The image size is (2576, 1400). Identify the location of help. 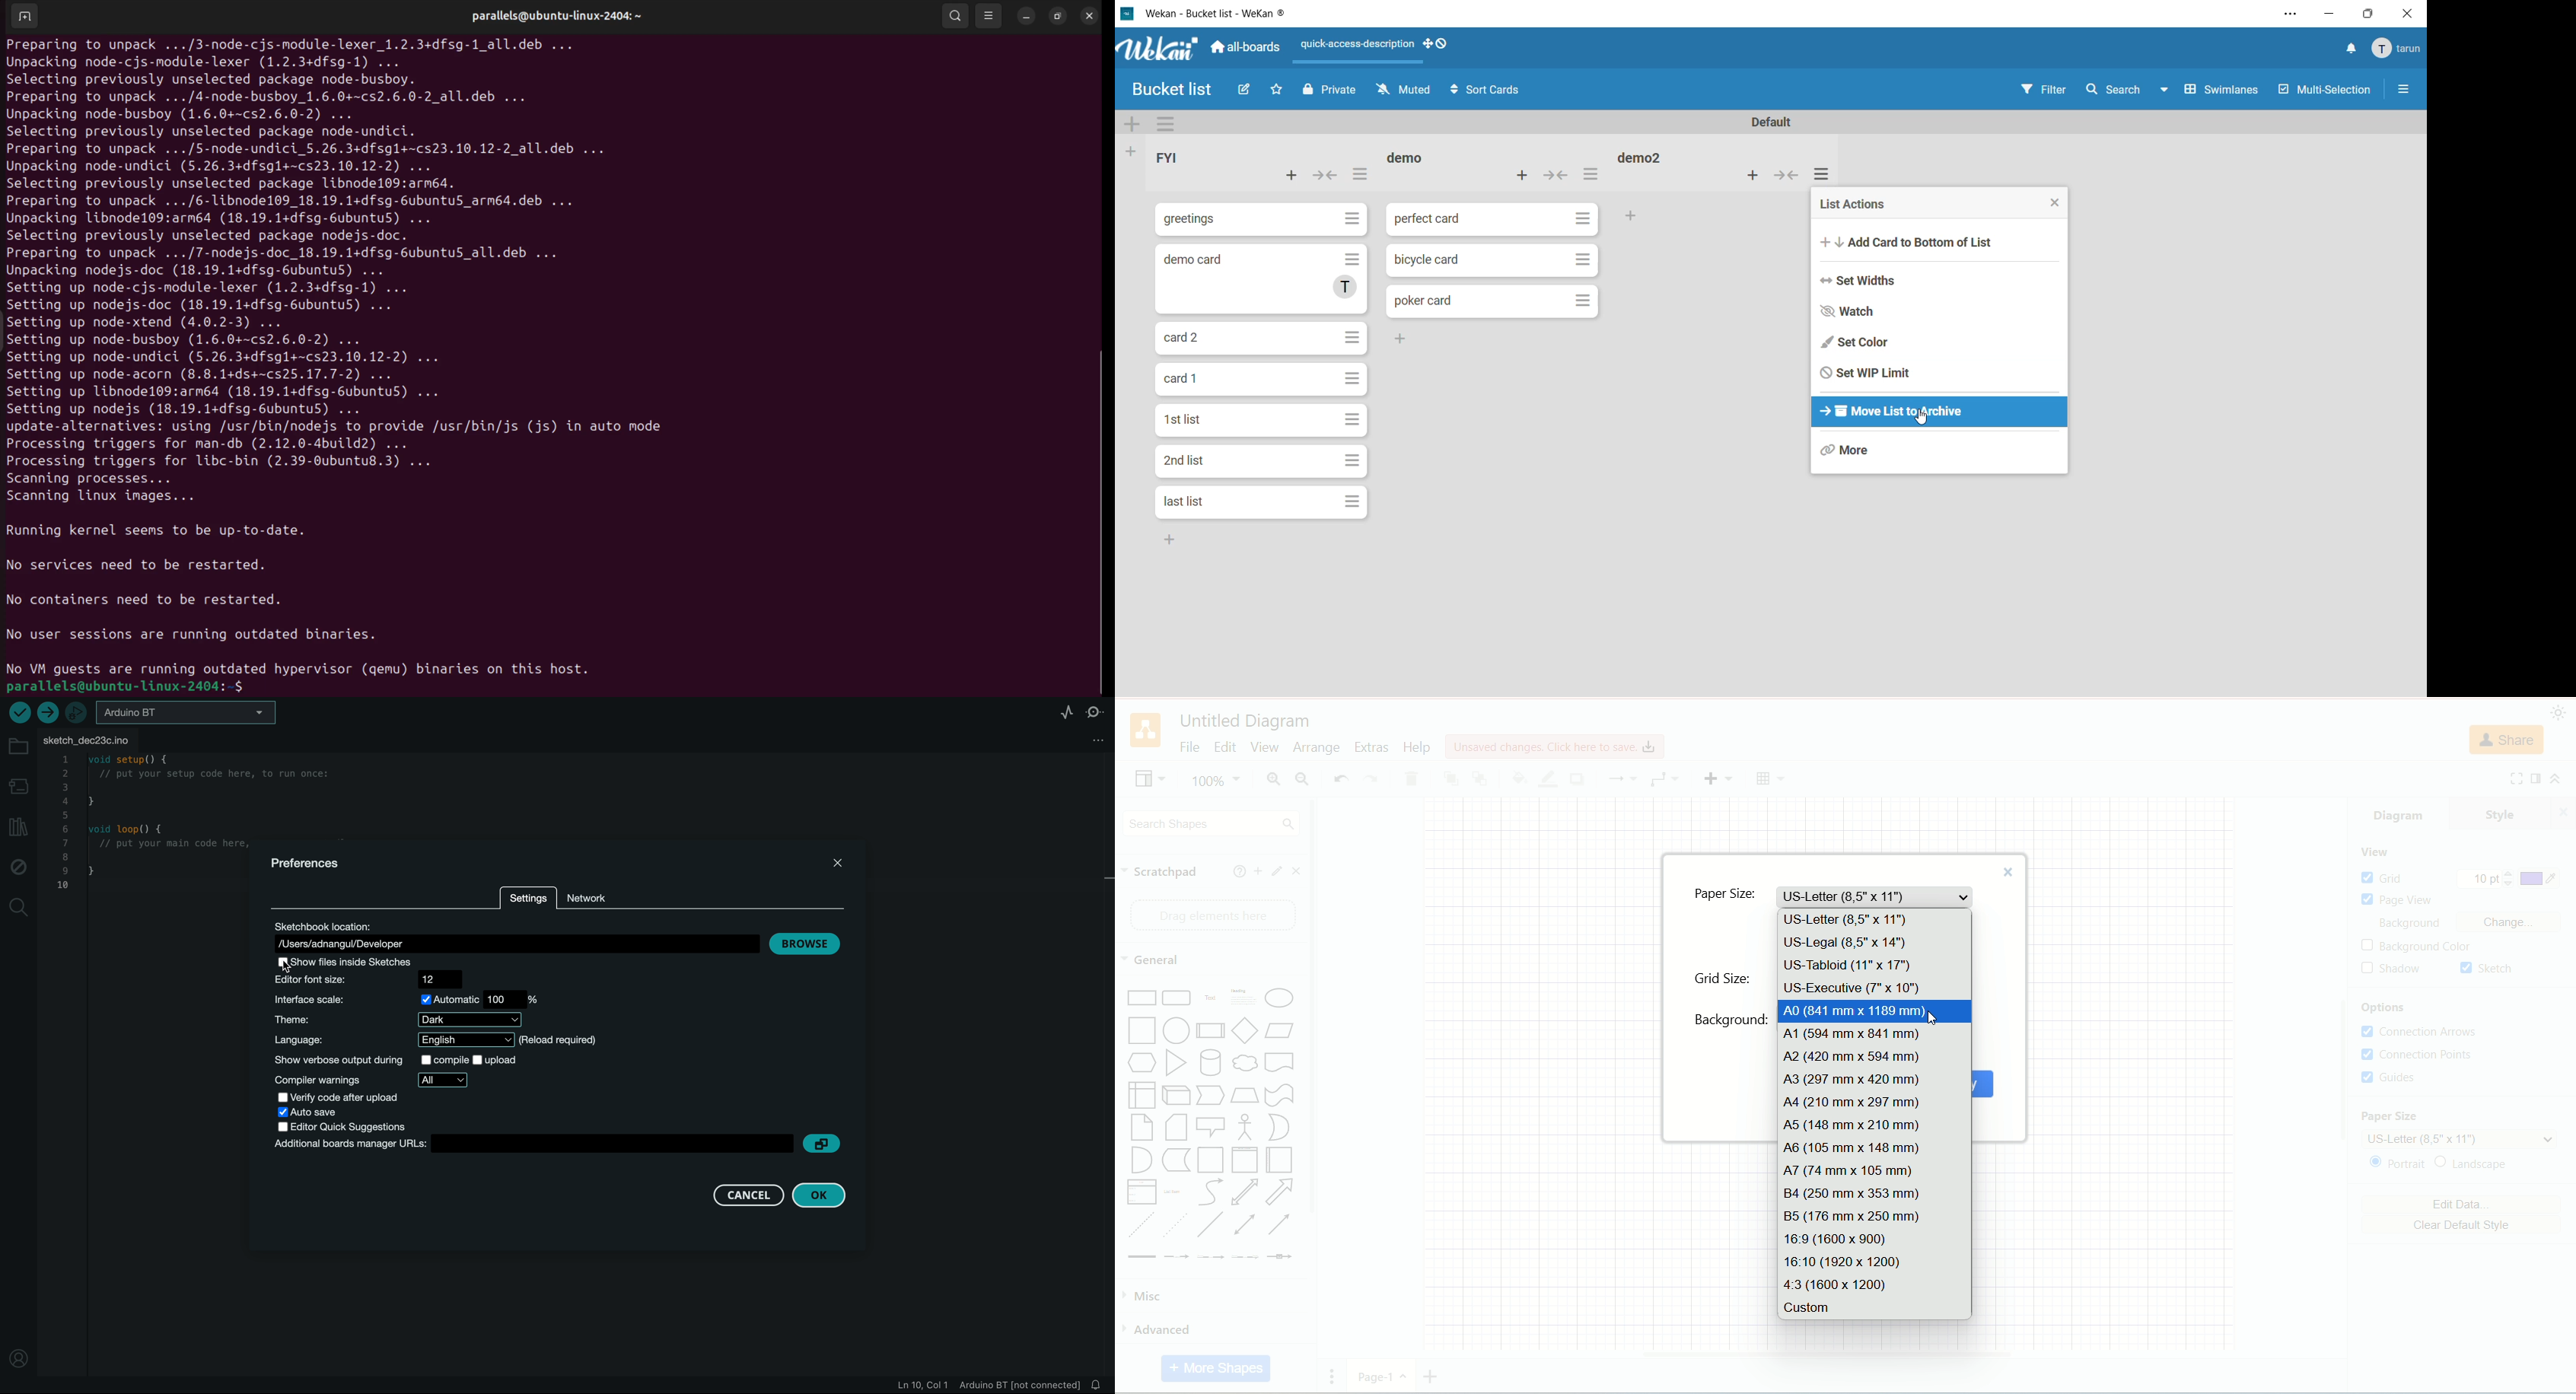
(1417, 747).